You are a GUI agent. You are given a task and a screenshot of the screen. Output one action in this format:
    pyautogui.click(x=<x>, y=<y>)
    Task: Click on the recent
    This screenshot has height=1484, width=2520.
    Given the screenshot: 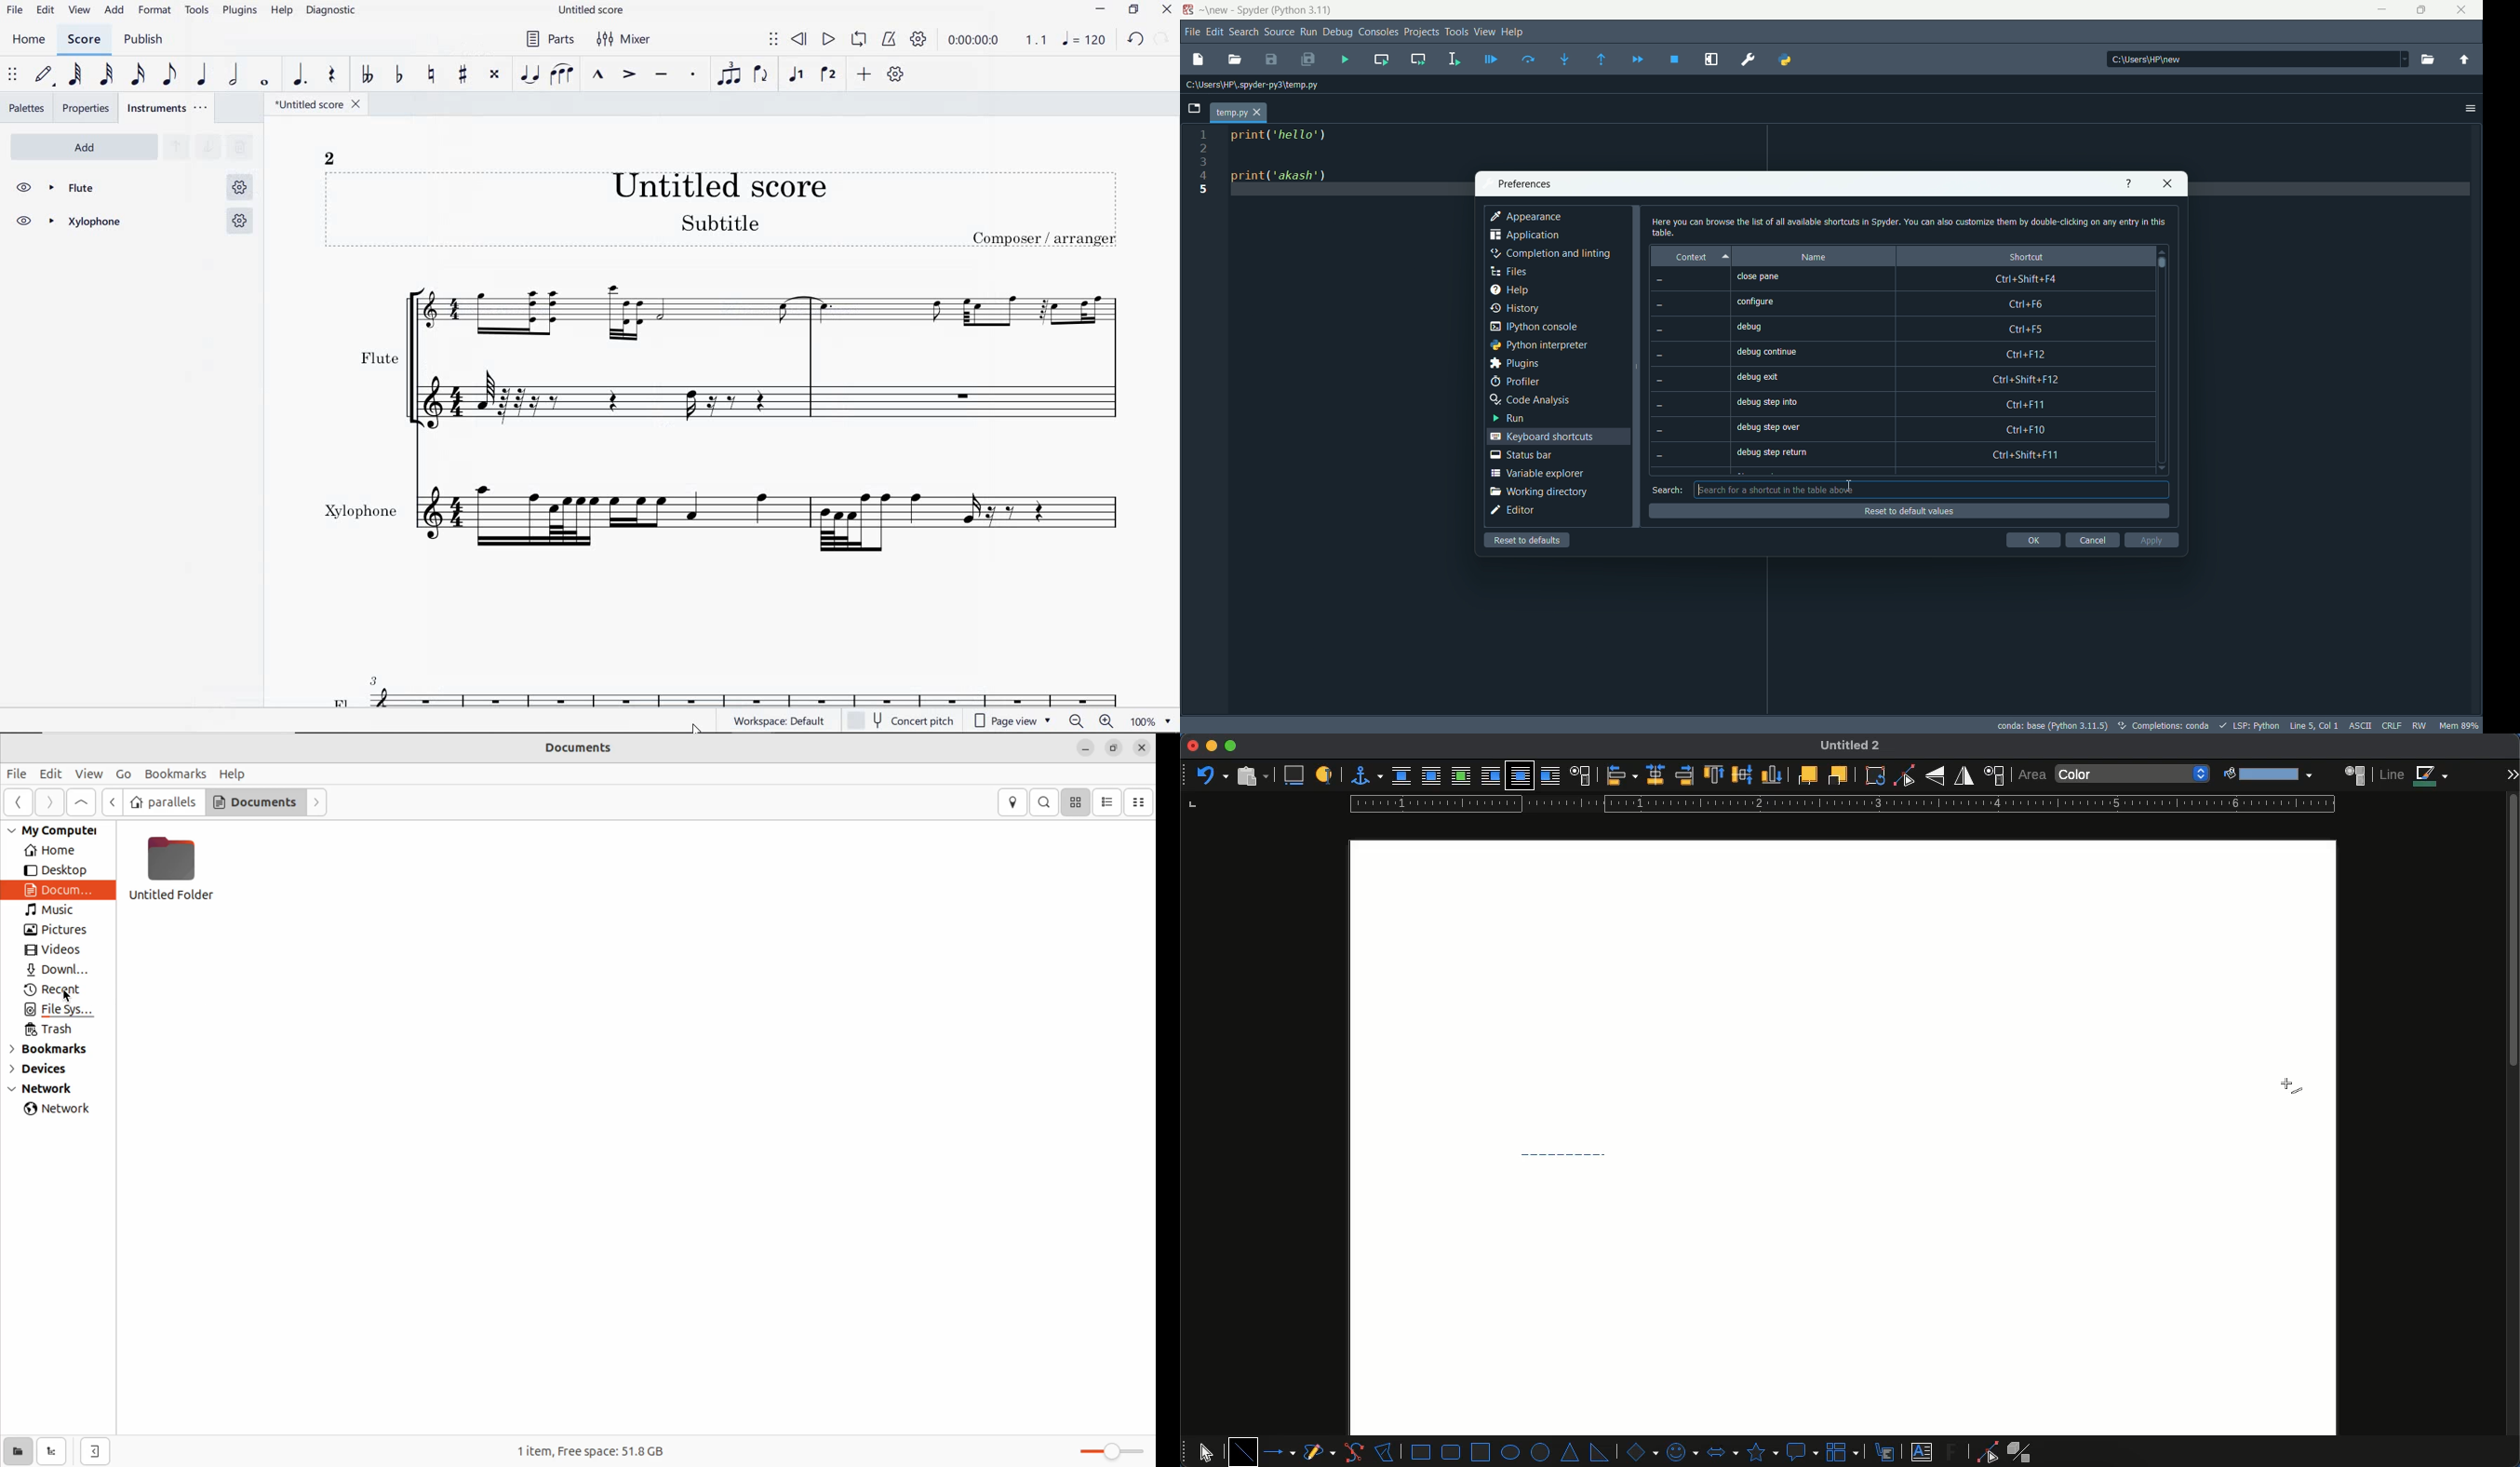 What is the action you would take?
    pyautogui.click(x=60, y=990)
    